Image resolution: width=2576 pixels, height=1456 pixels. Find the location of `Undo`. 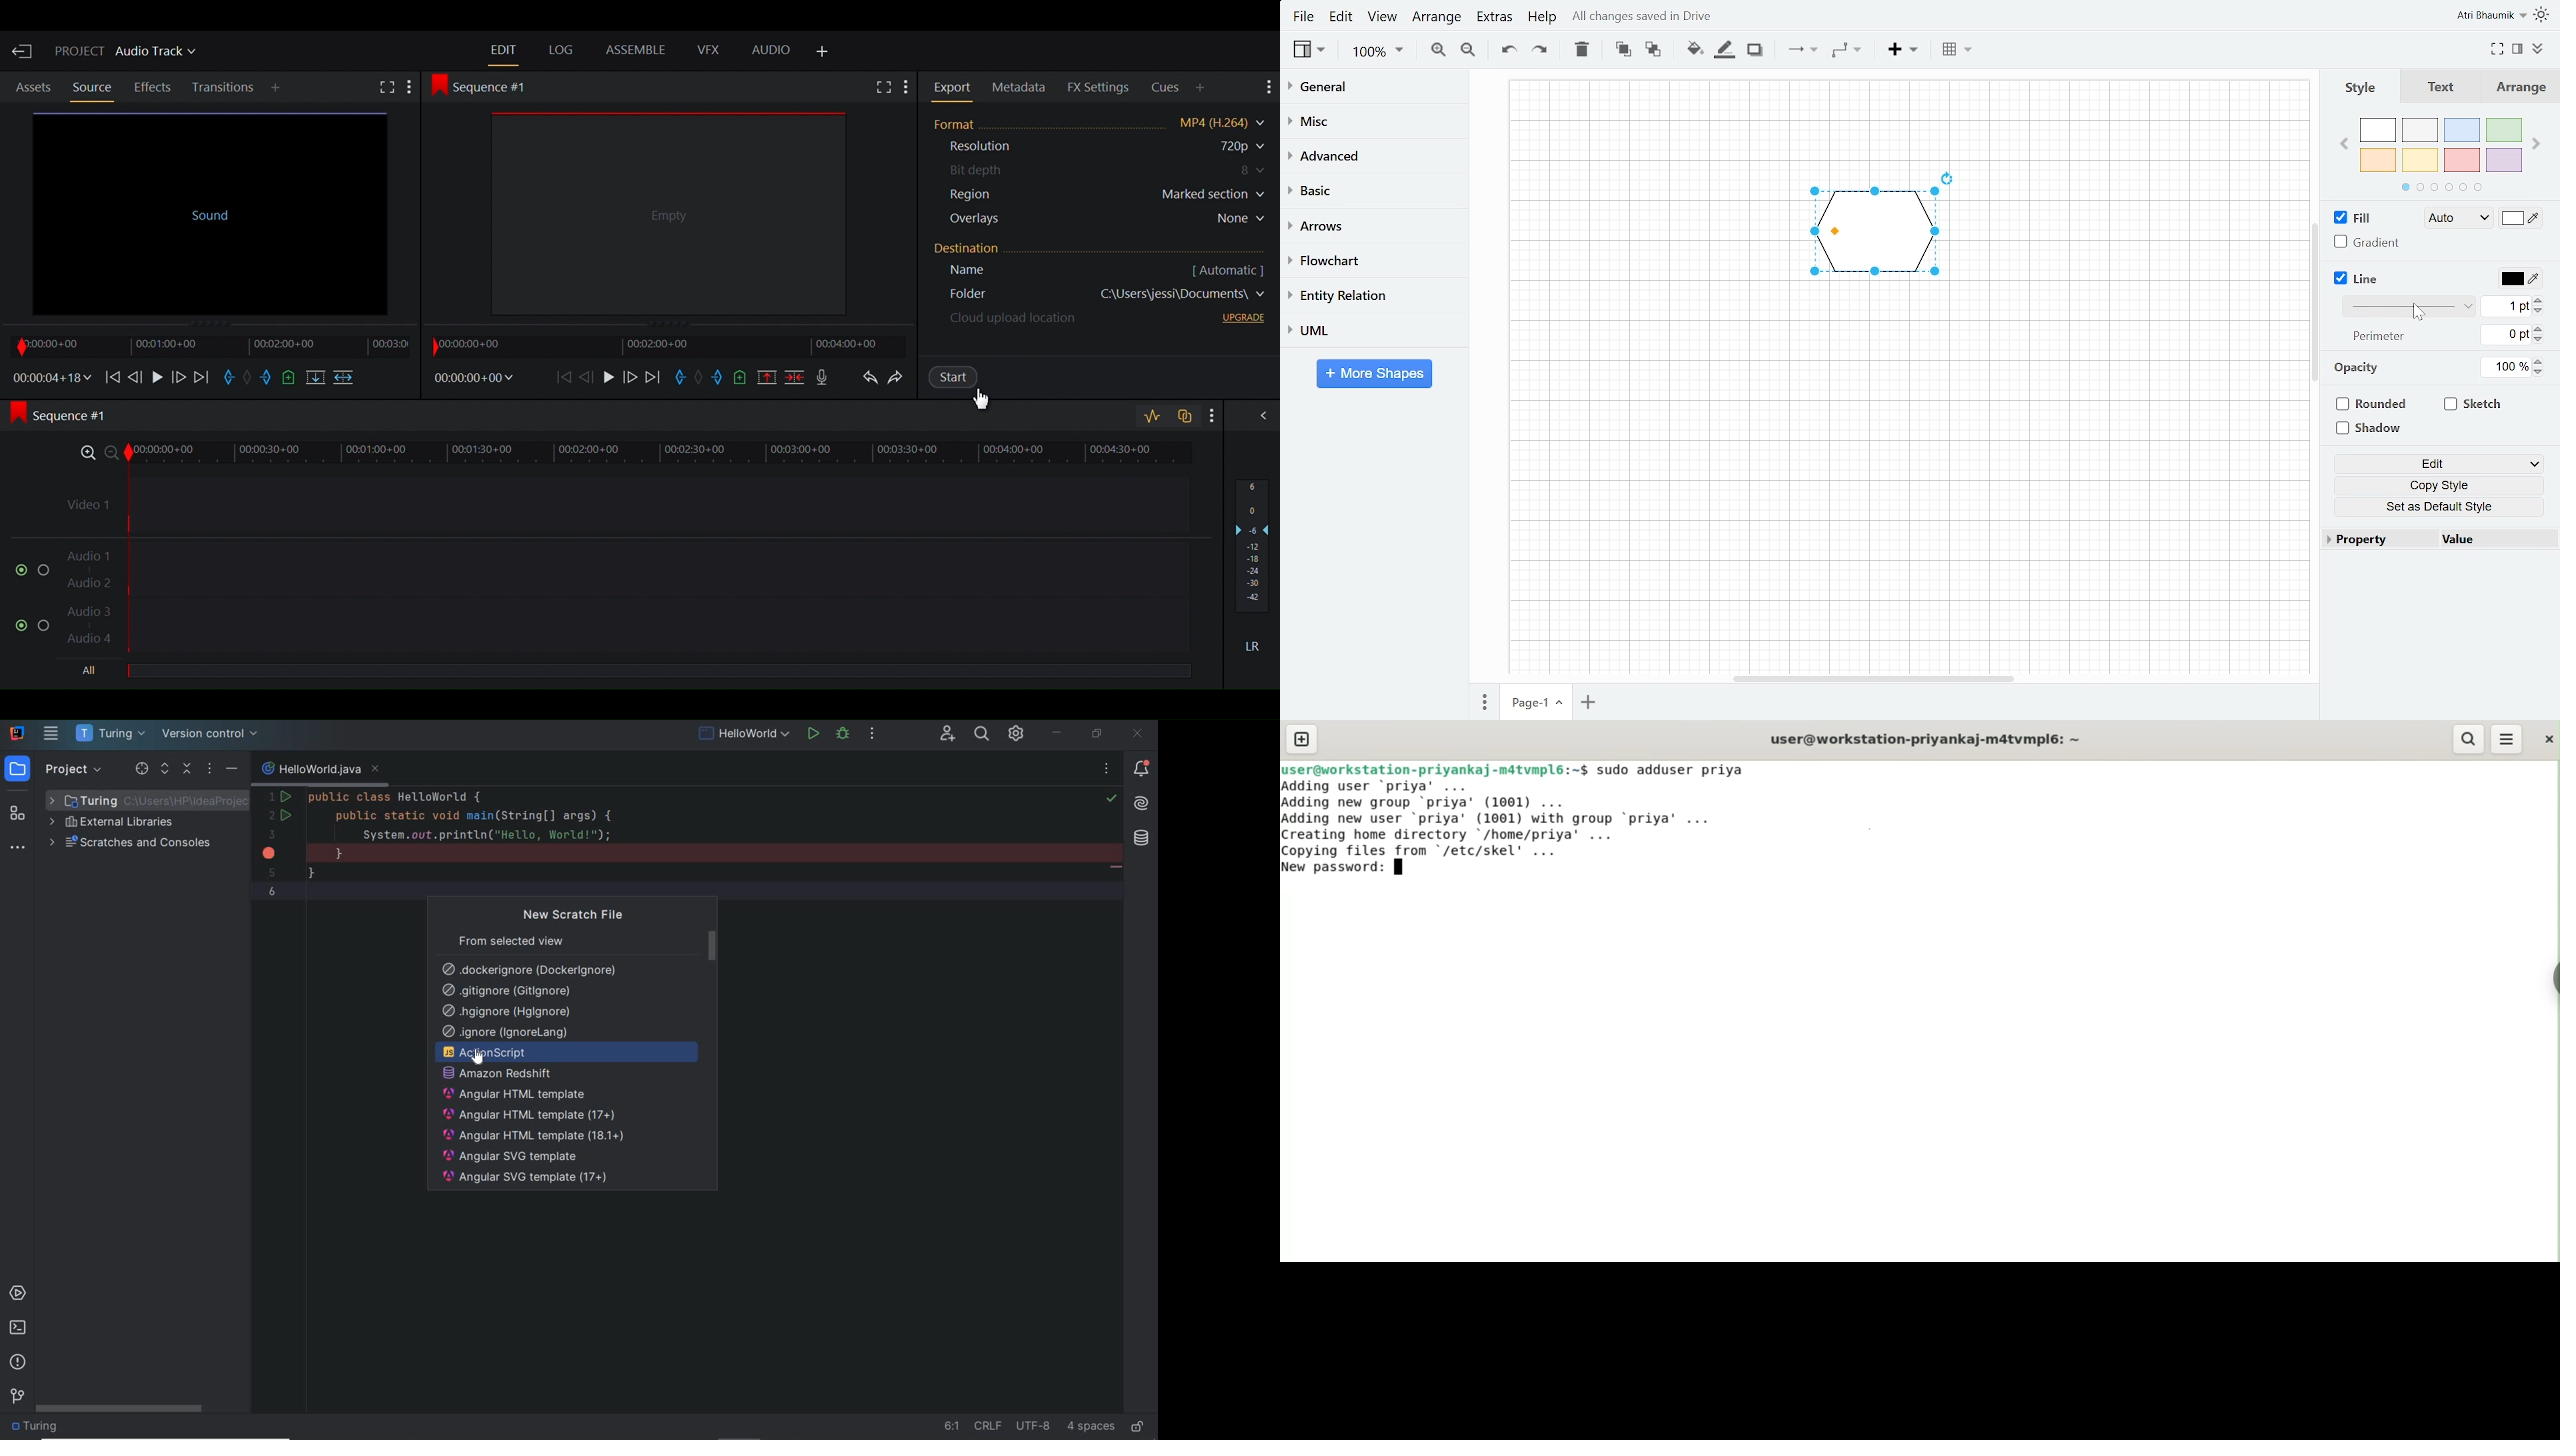

Undo is located at coordinates (869, 380).